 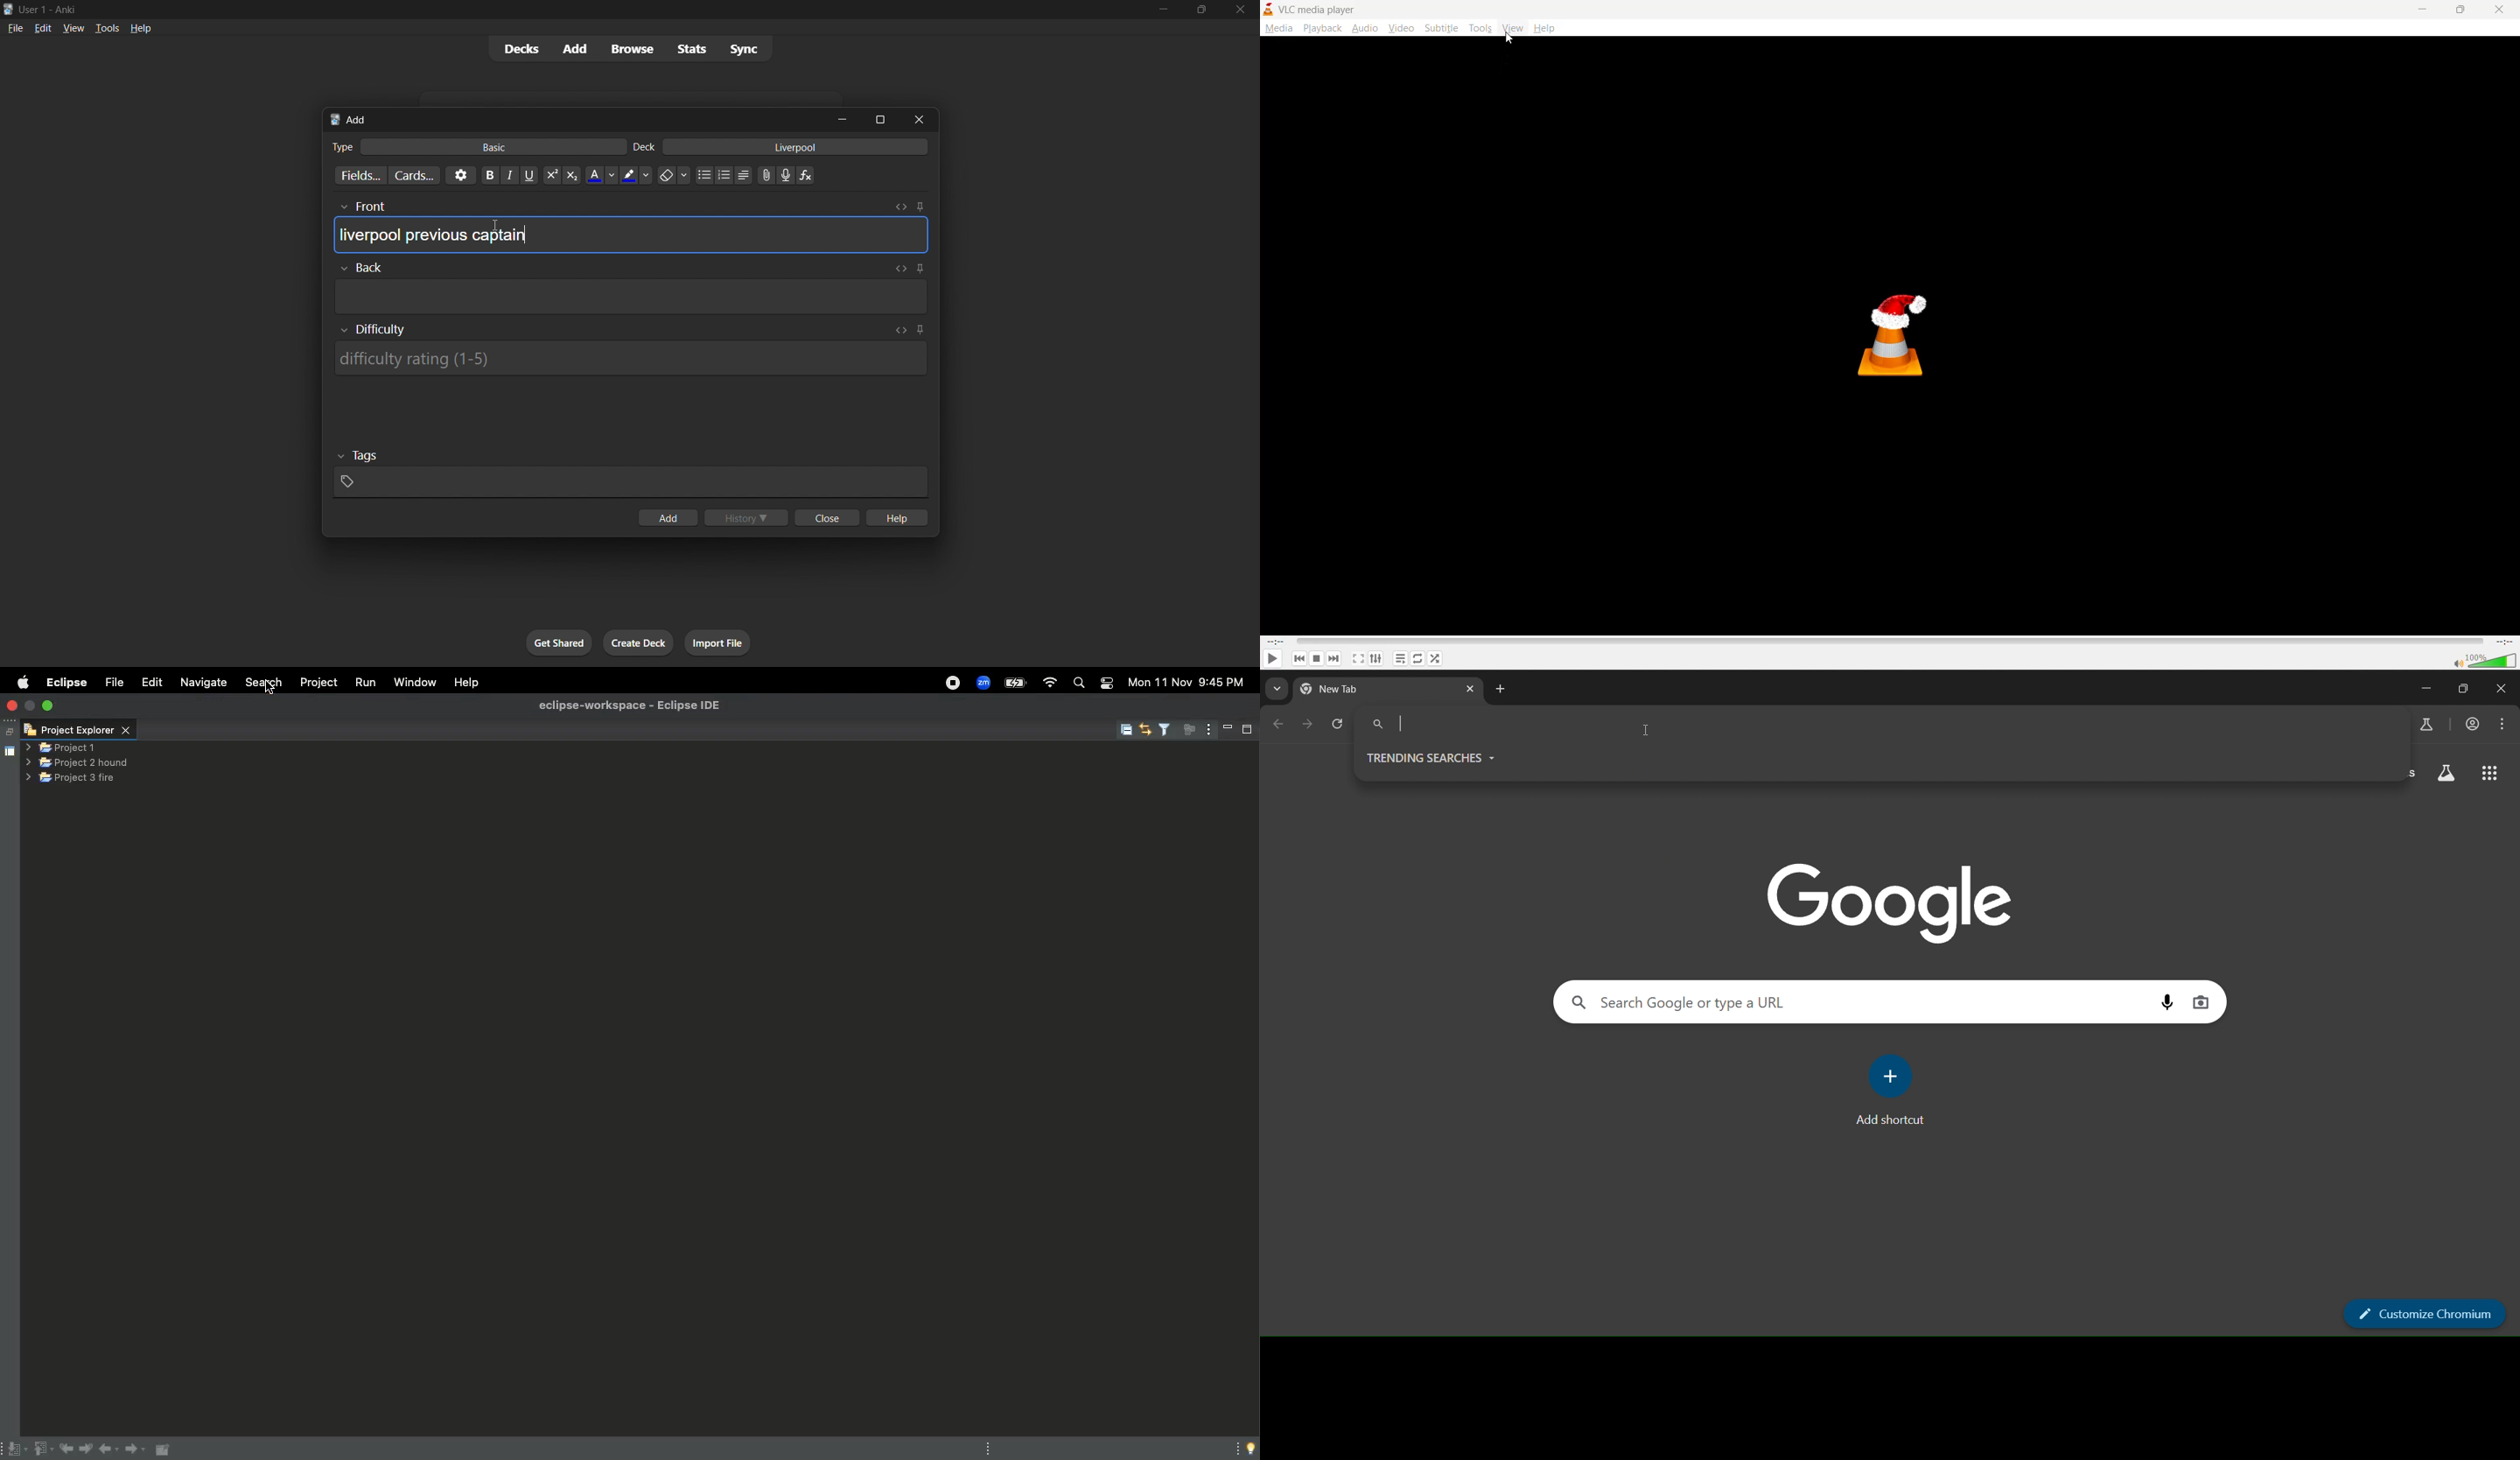 I want to click on subscript, so click(x=570, y=175).